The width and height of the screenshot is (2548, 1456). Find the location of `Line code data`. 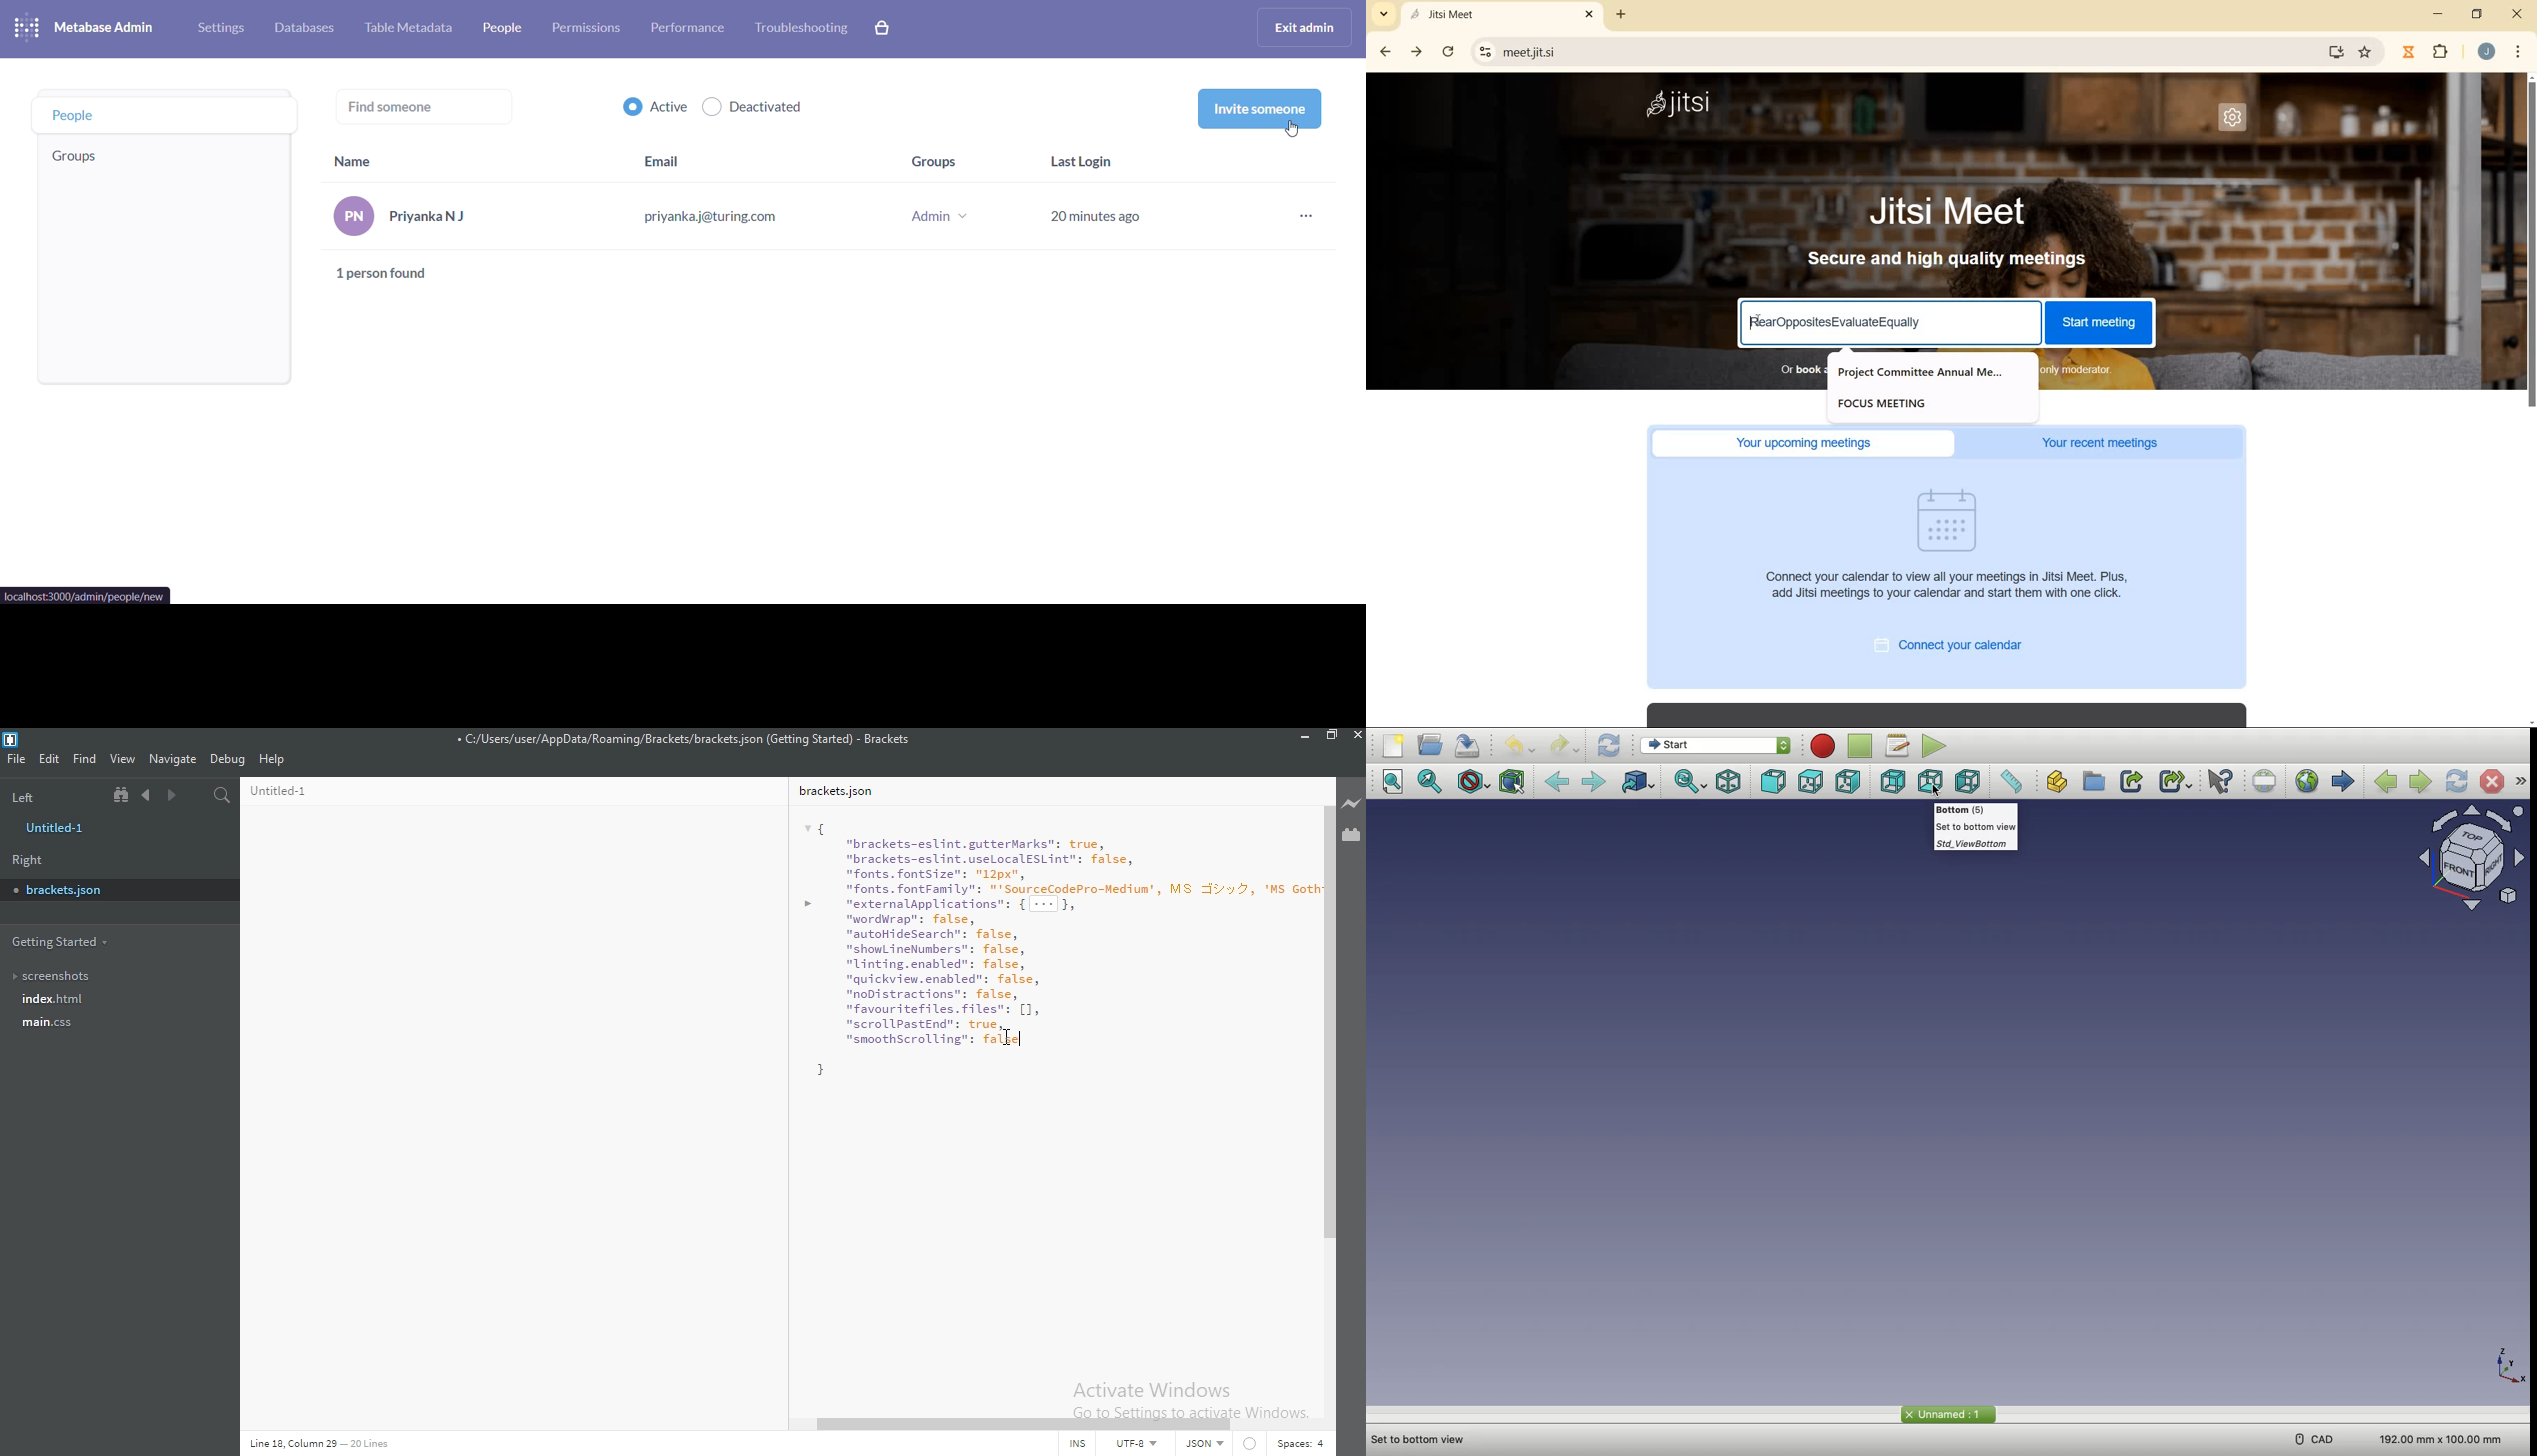

Line code data is located at coordinates (367, 1445).